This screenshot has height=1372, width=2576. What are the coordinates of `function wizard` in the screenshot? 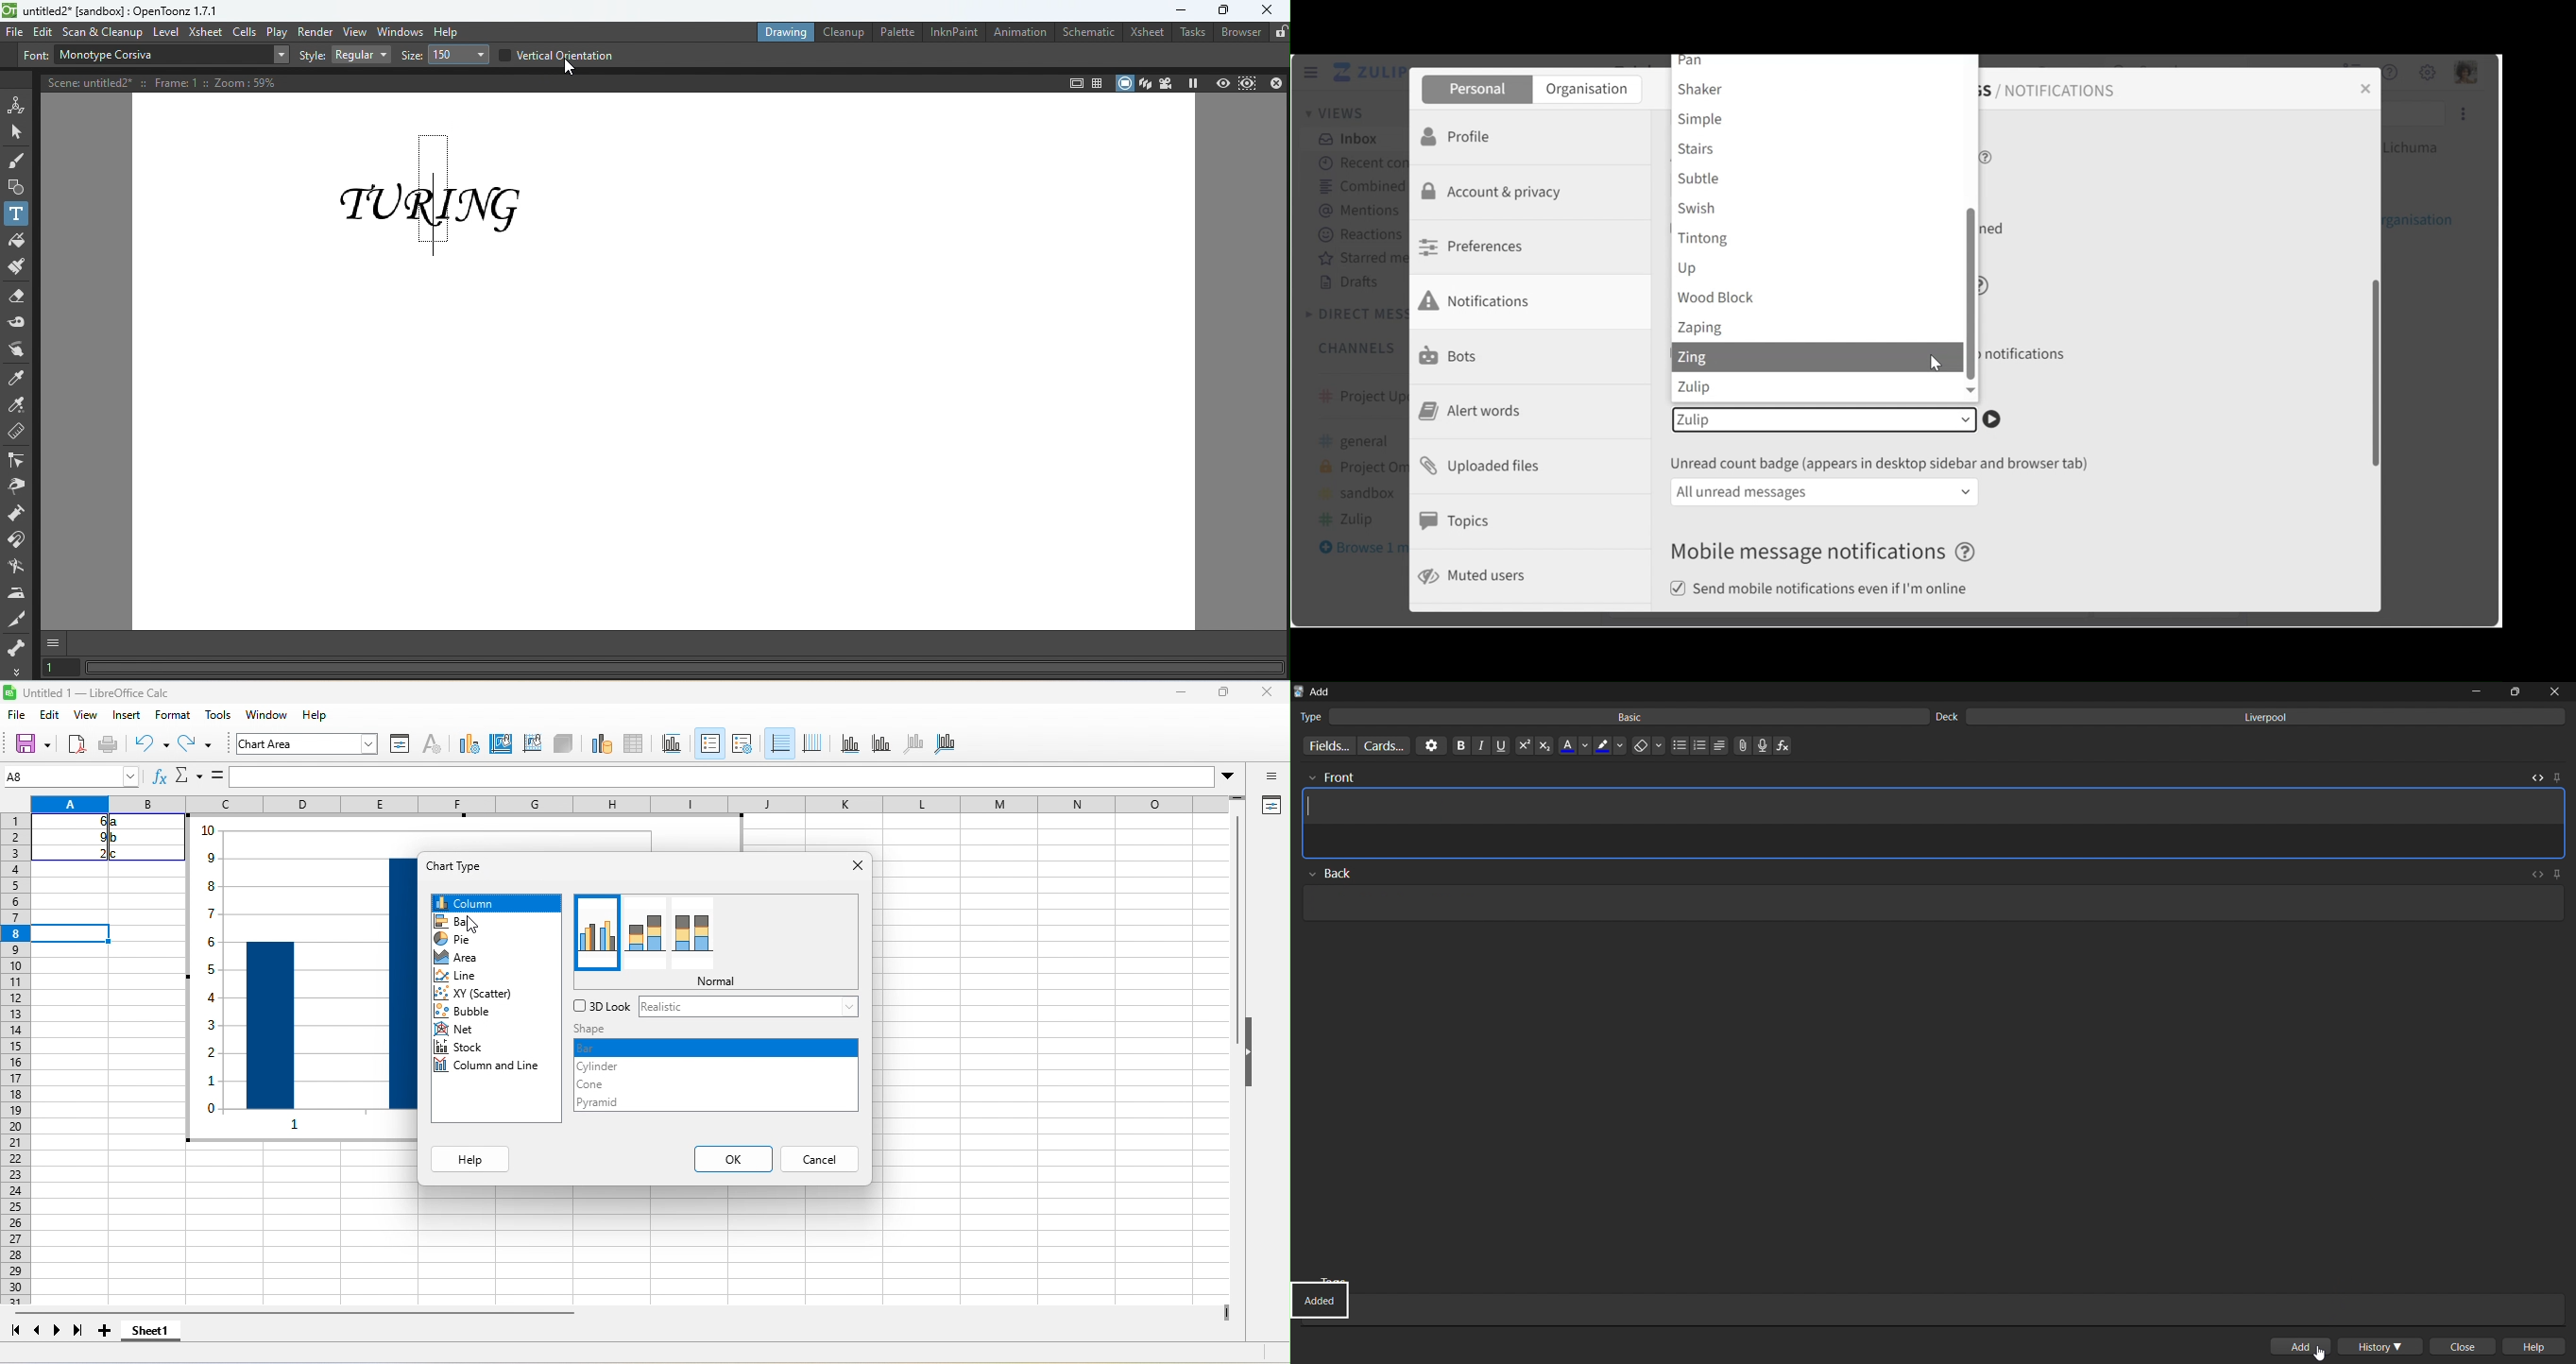 It's located at (161, 780).